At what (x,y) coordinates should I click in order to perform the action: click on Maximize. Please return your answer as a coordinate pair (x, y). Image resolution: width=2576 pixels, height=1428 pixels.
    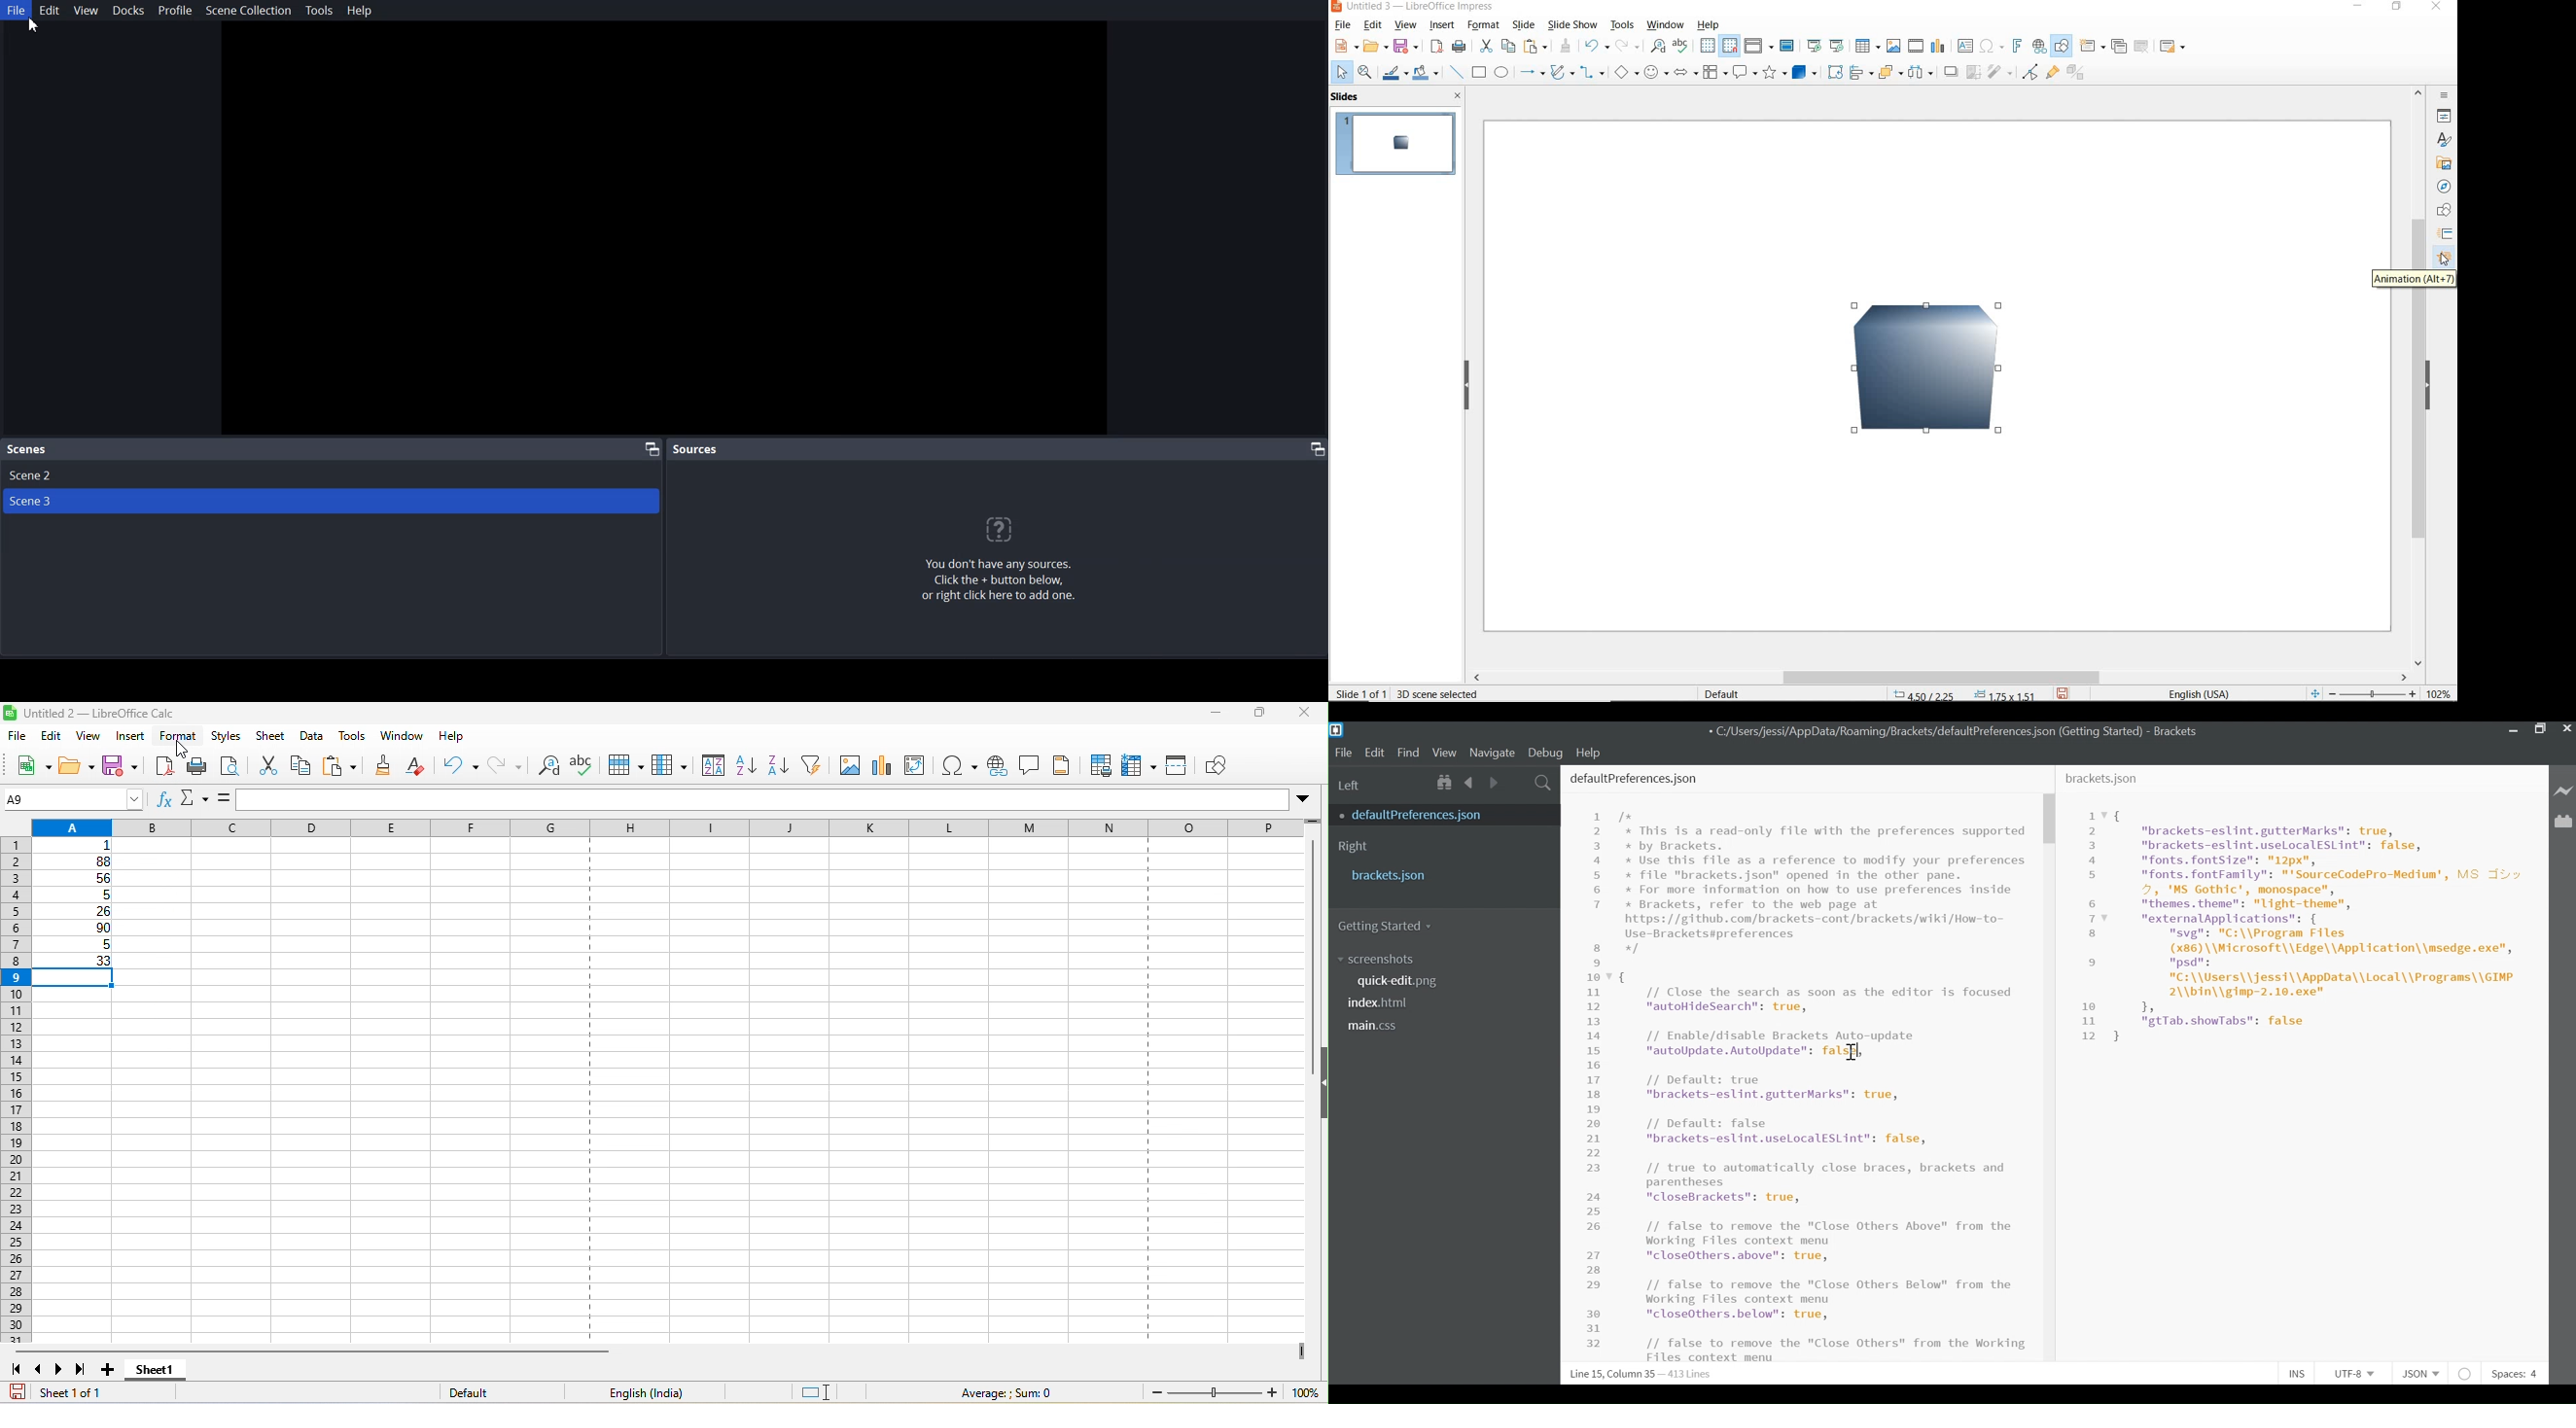
    Looking at the image, I should click on (1313, 449).